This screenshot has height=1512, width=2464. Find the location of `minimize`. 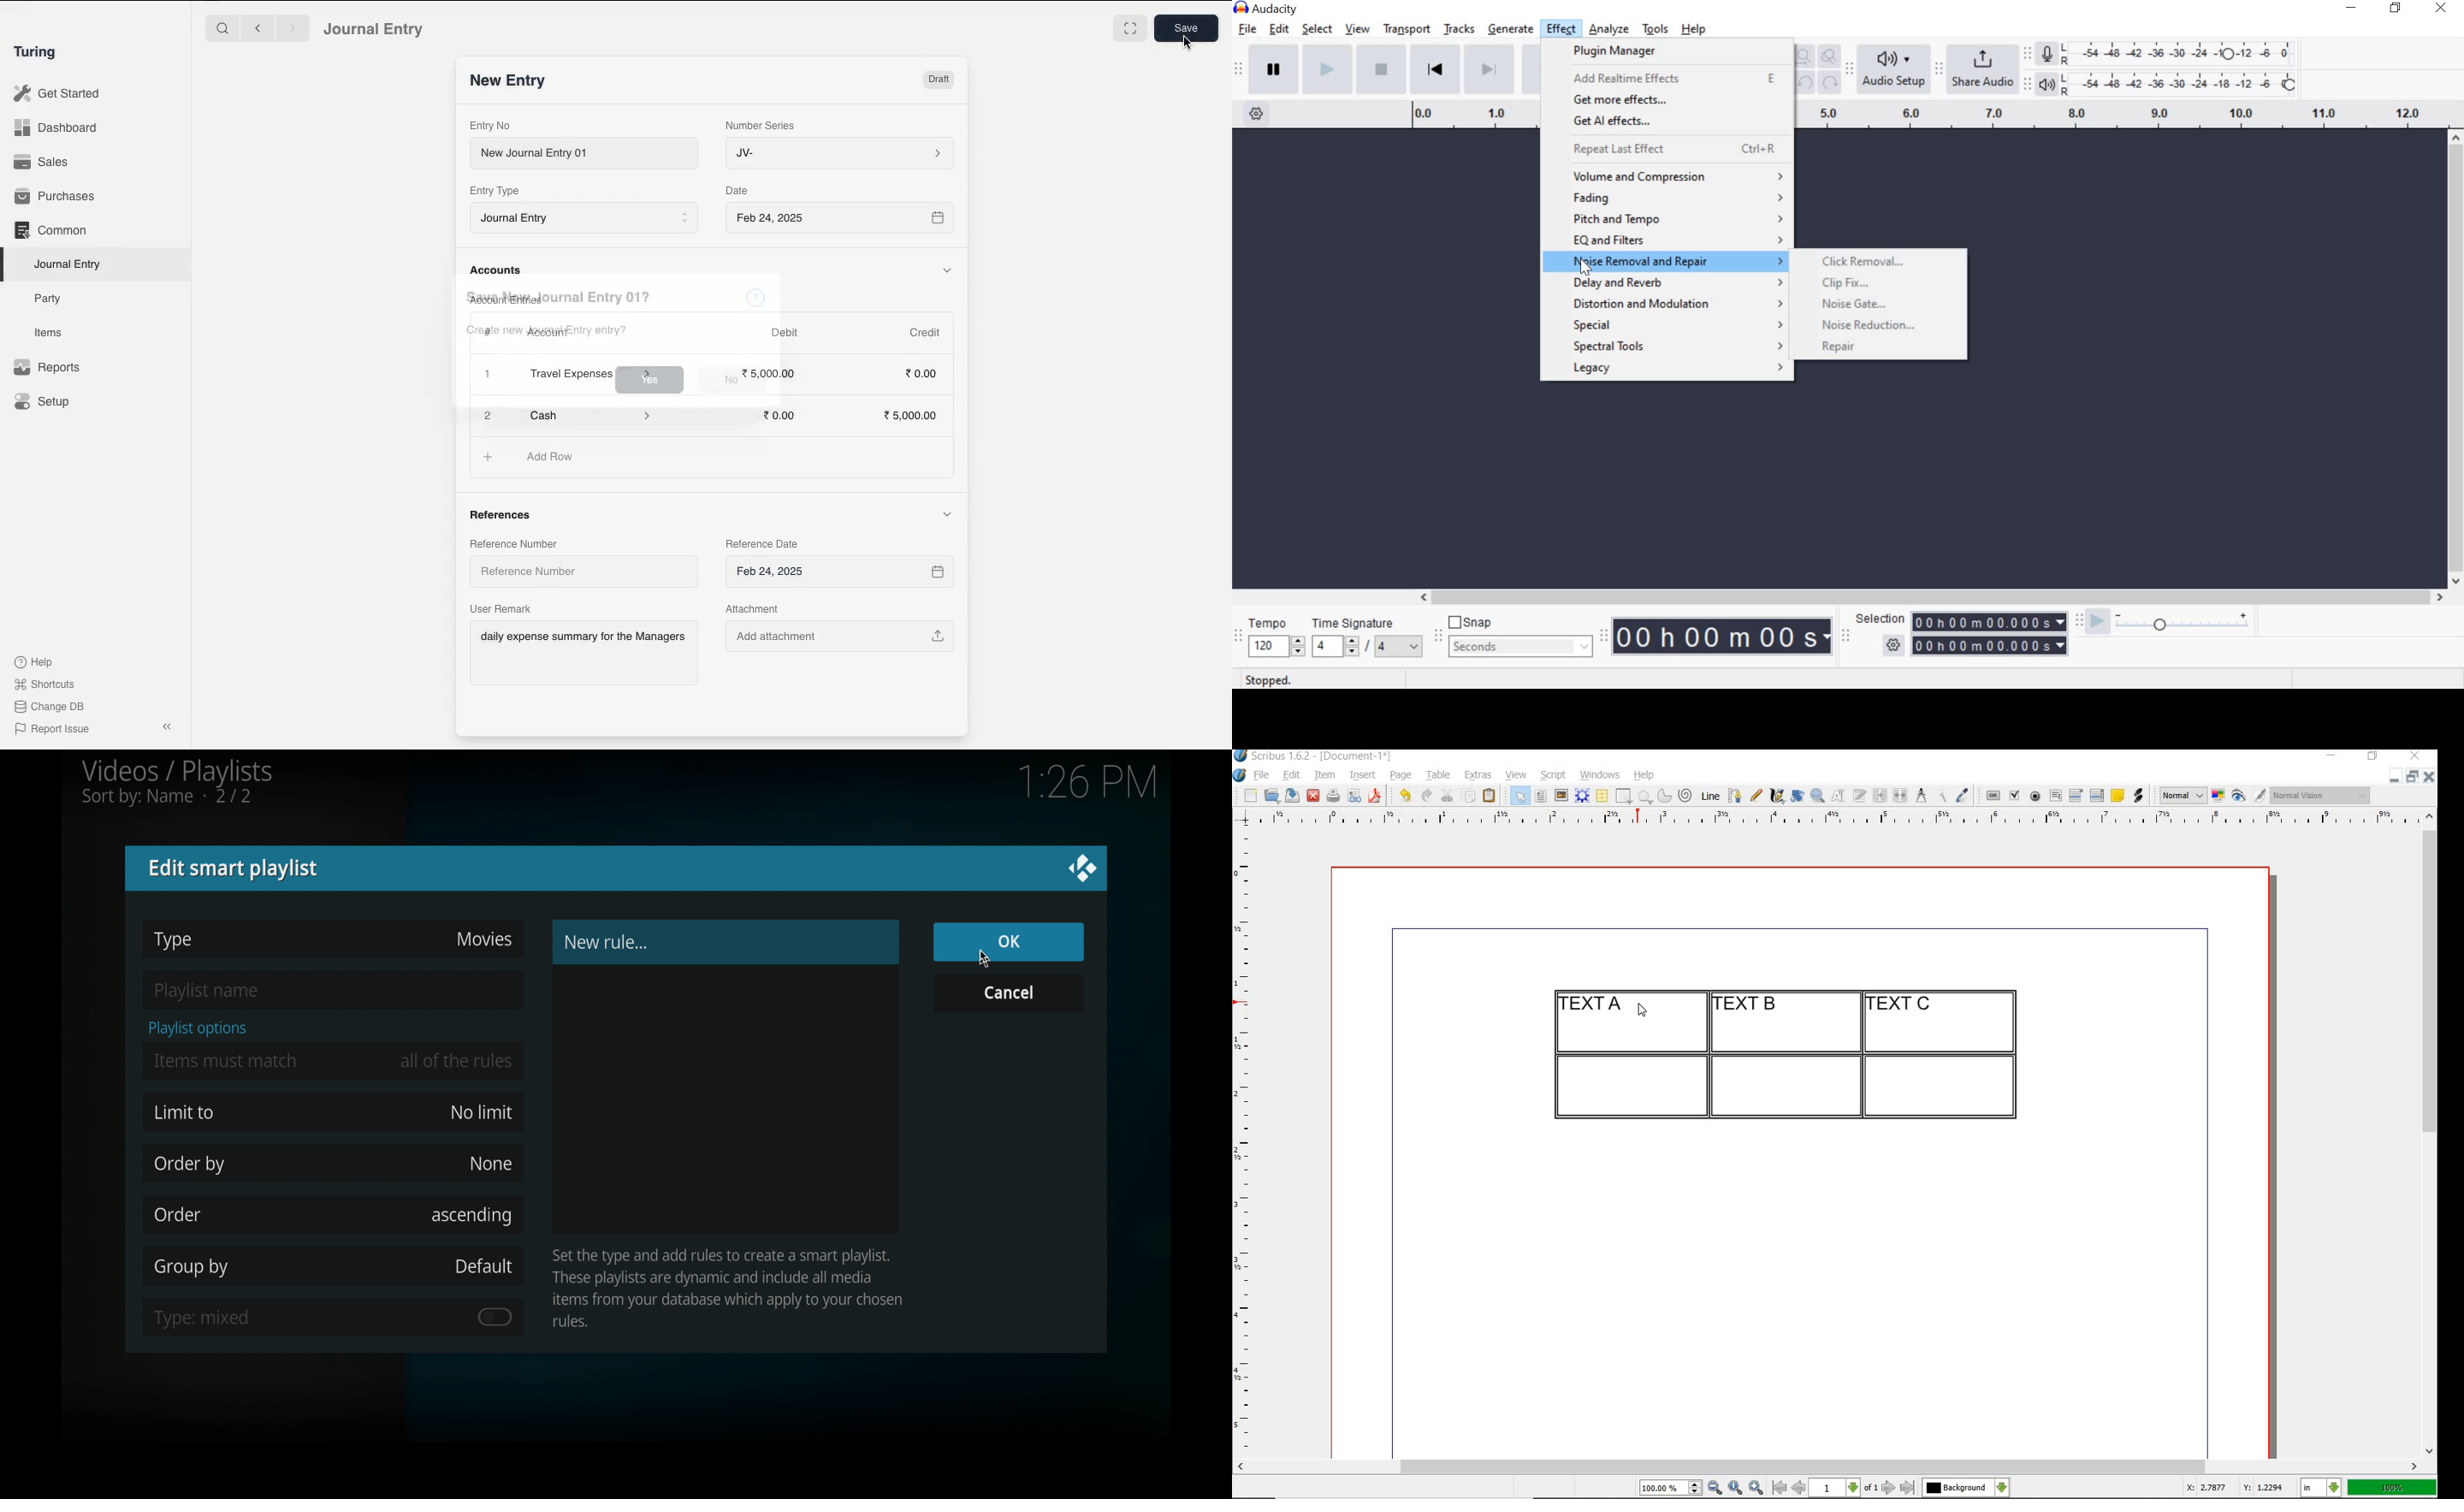

minimize is located at coordinates (2349, 7).